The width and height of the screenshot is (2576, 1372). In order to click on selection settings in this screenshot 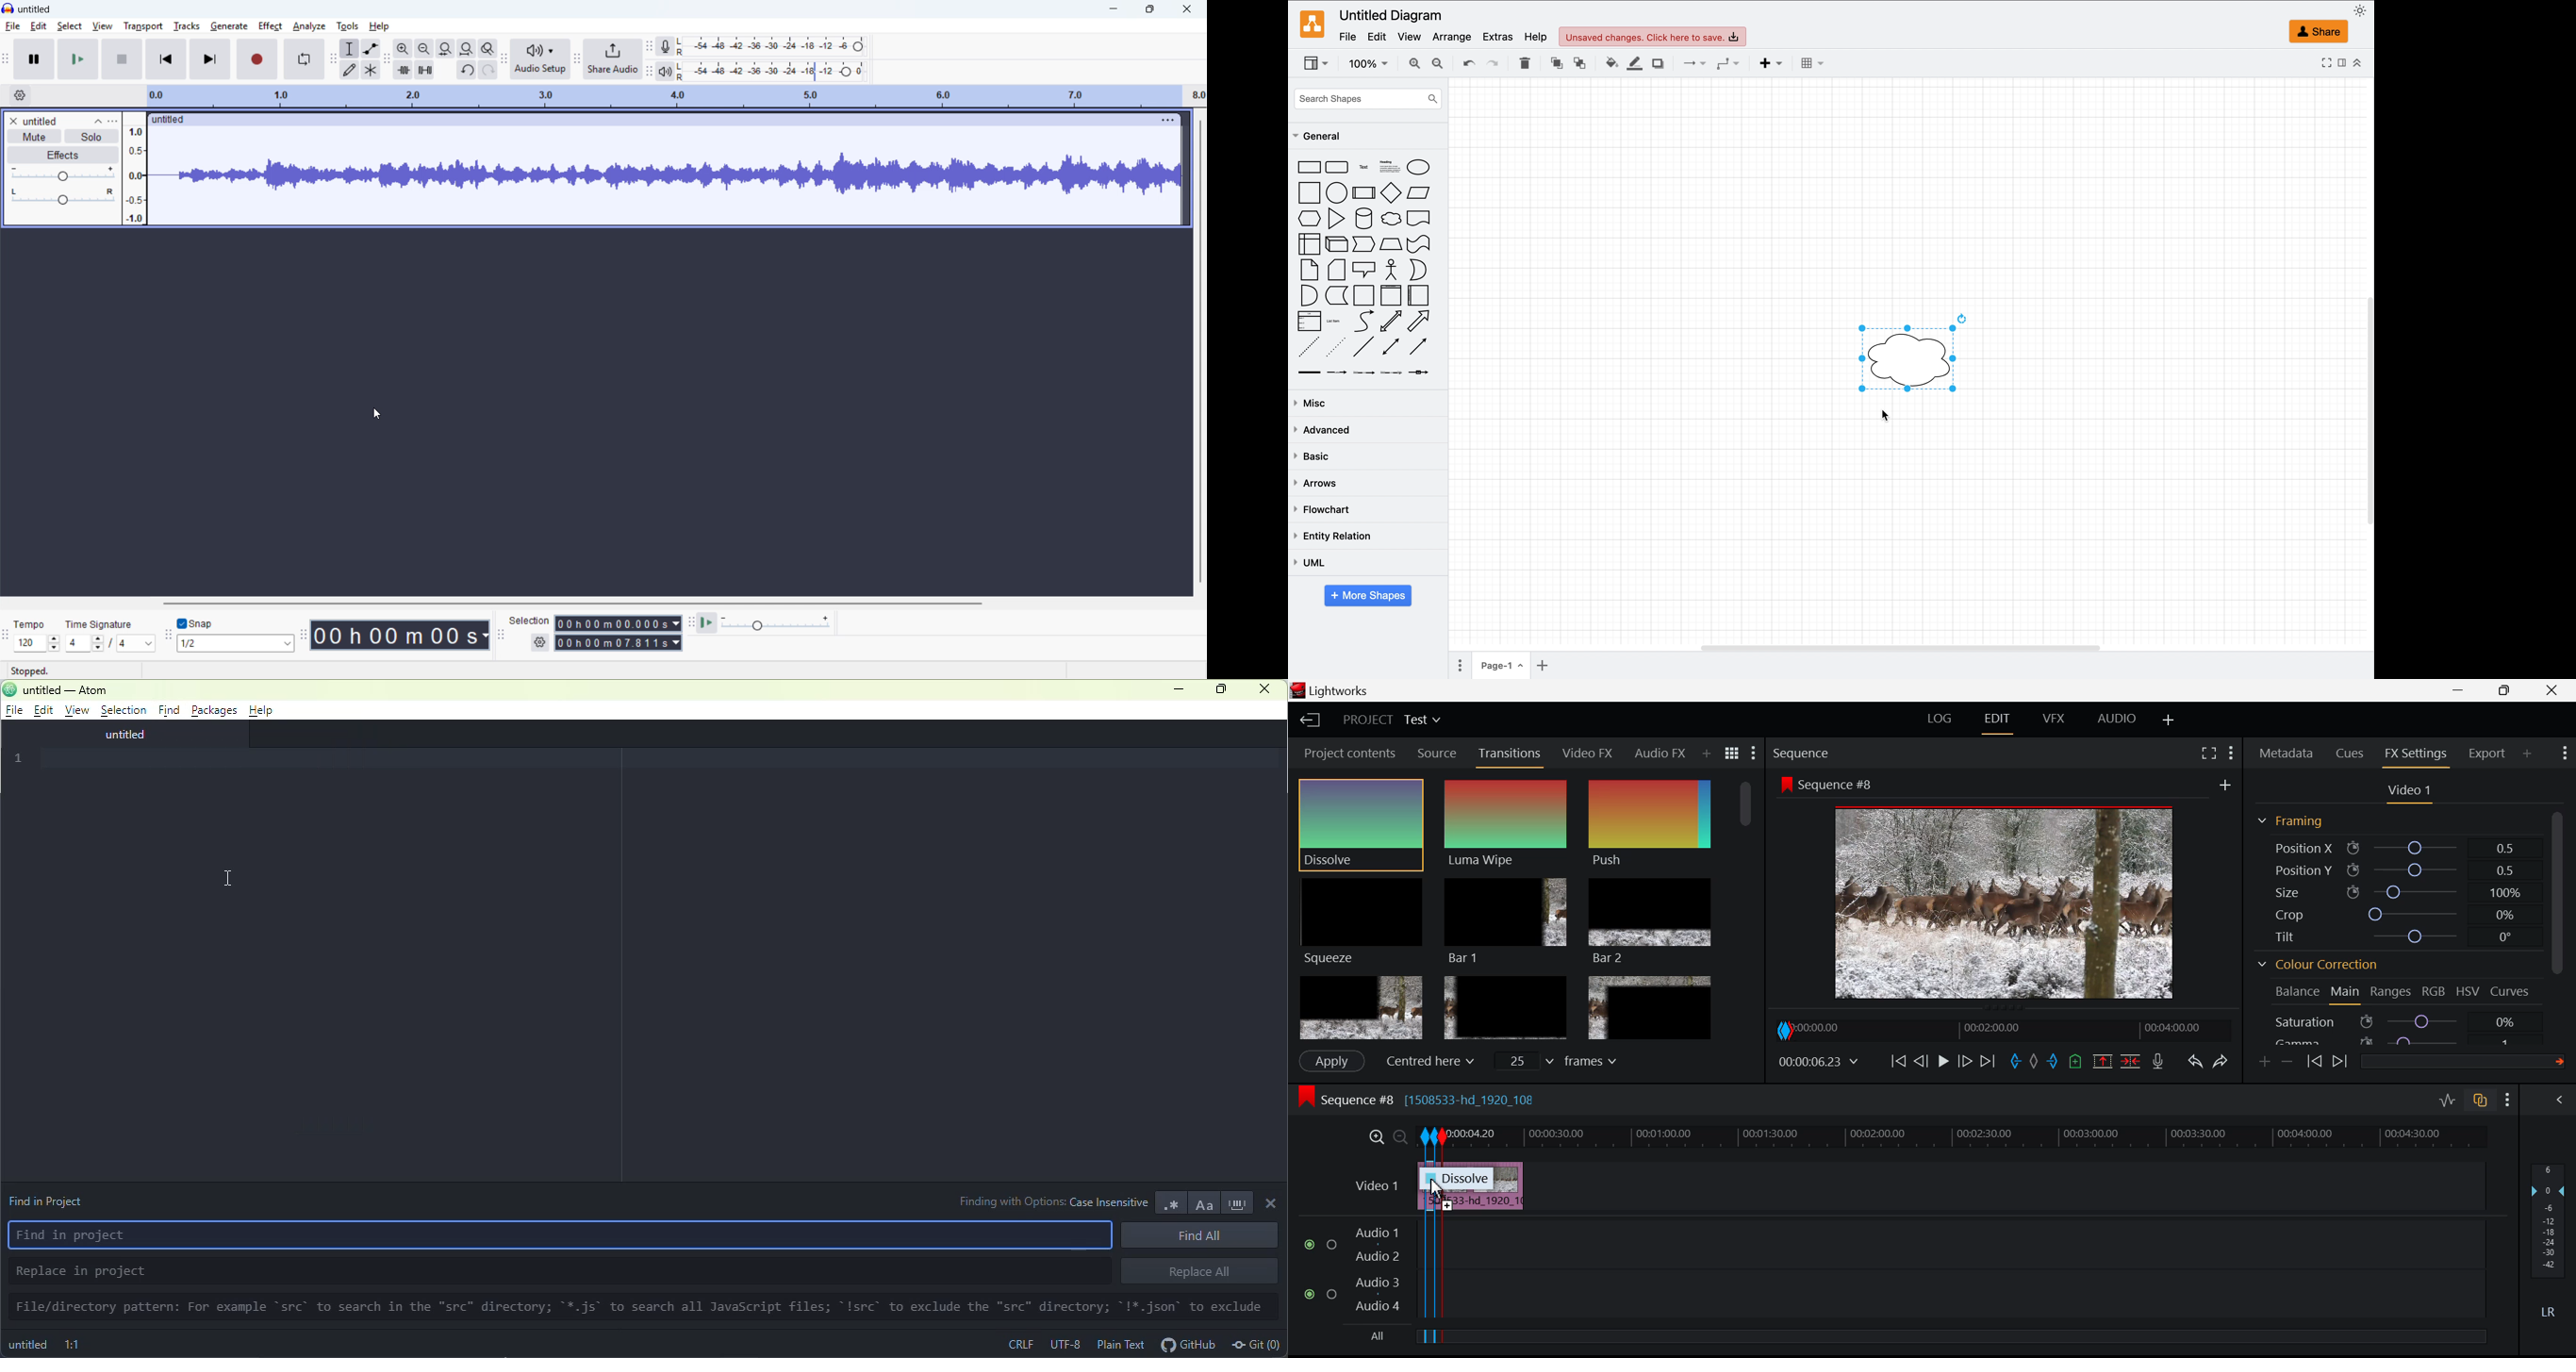, I will do `click(539, 644)`.